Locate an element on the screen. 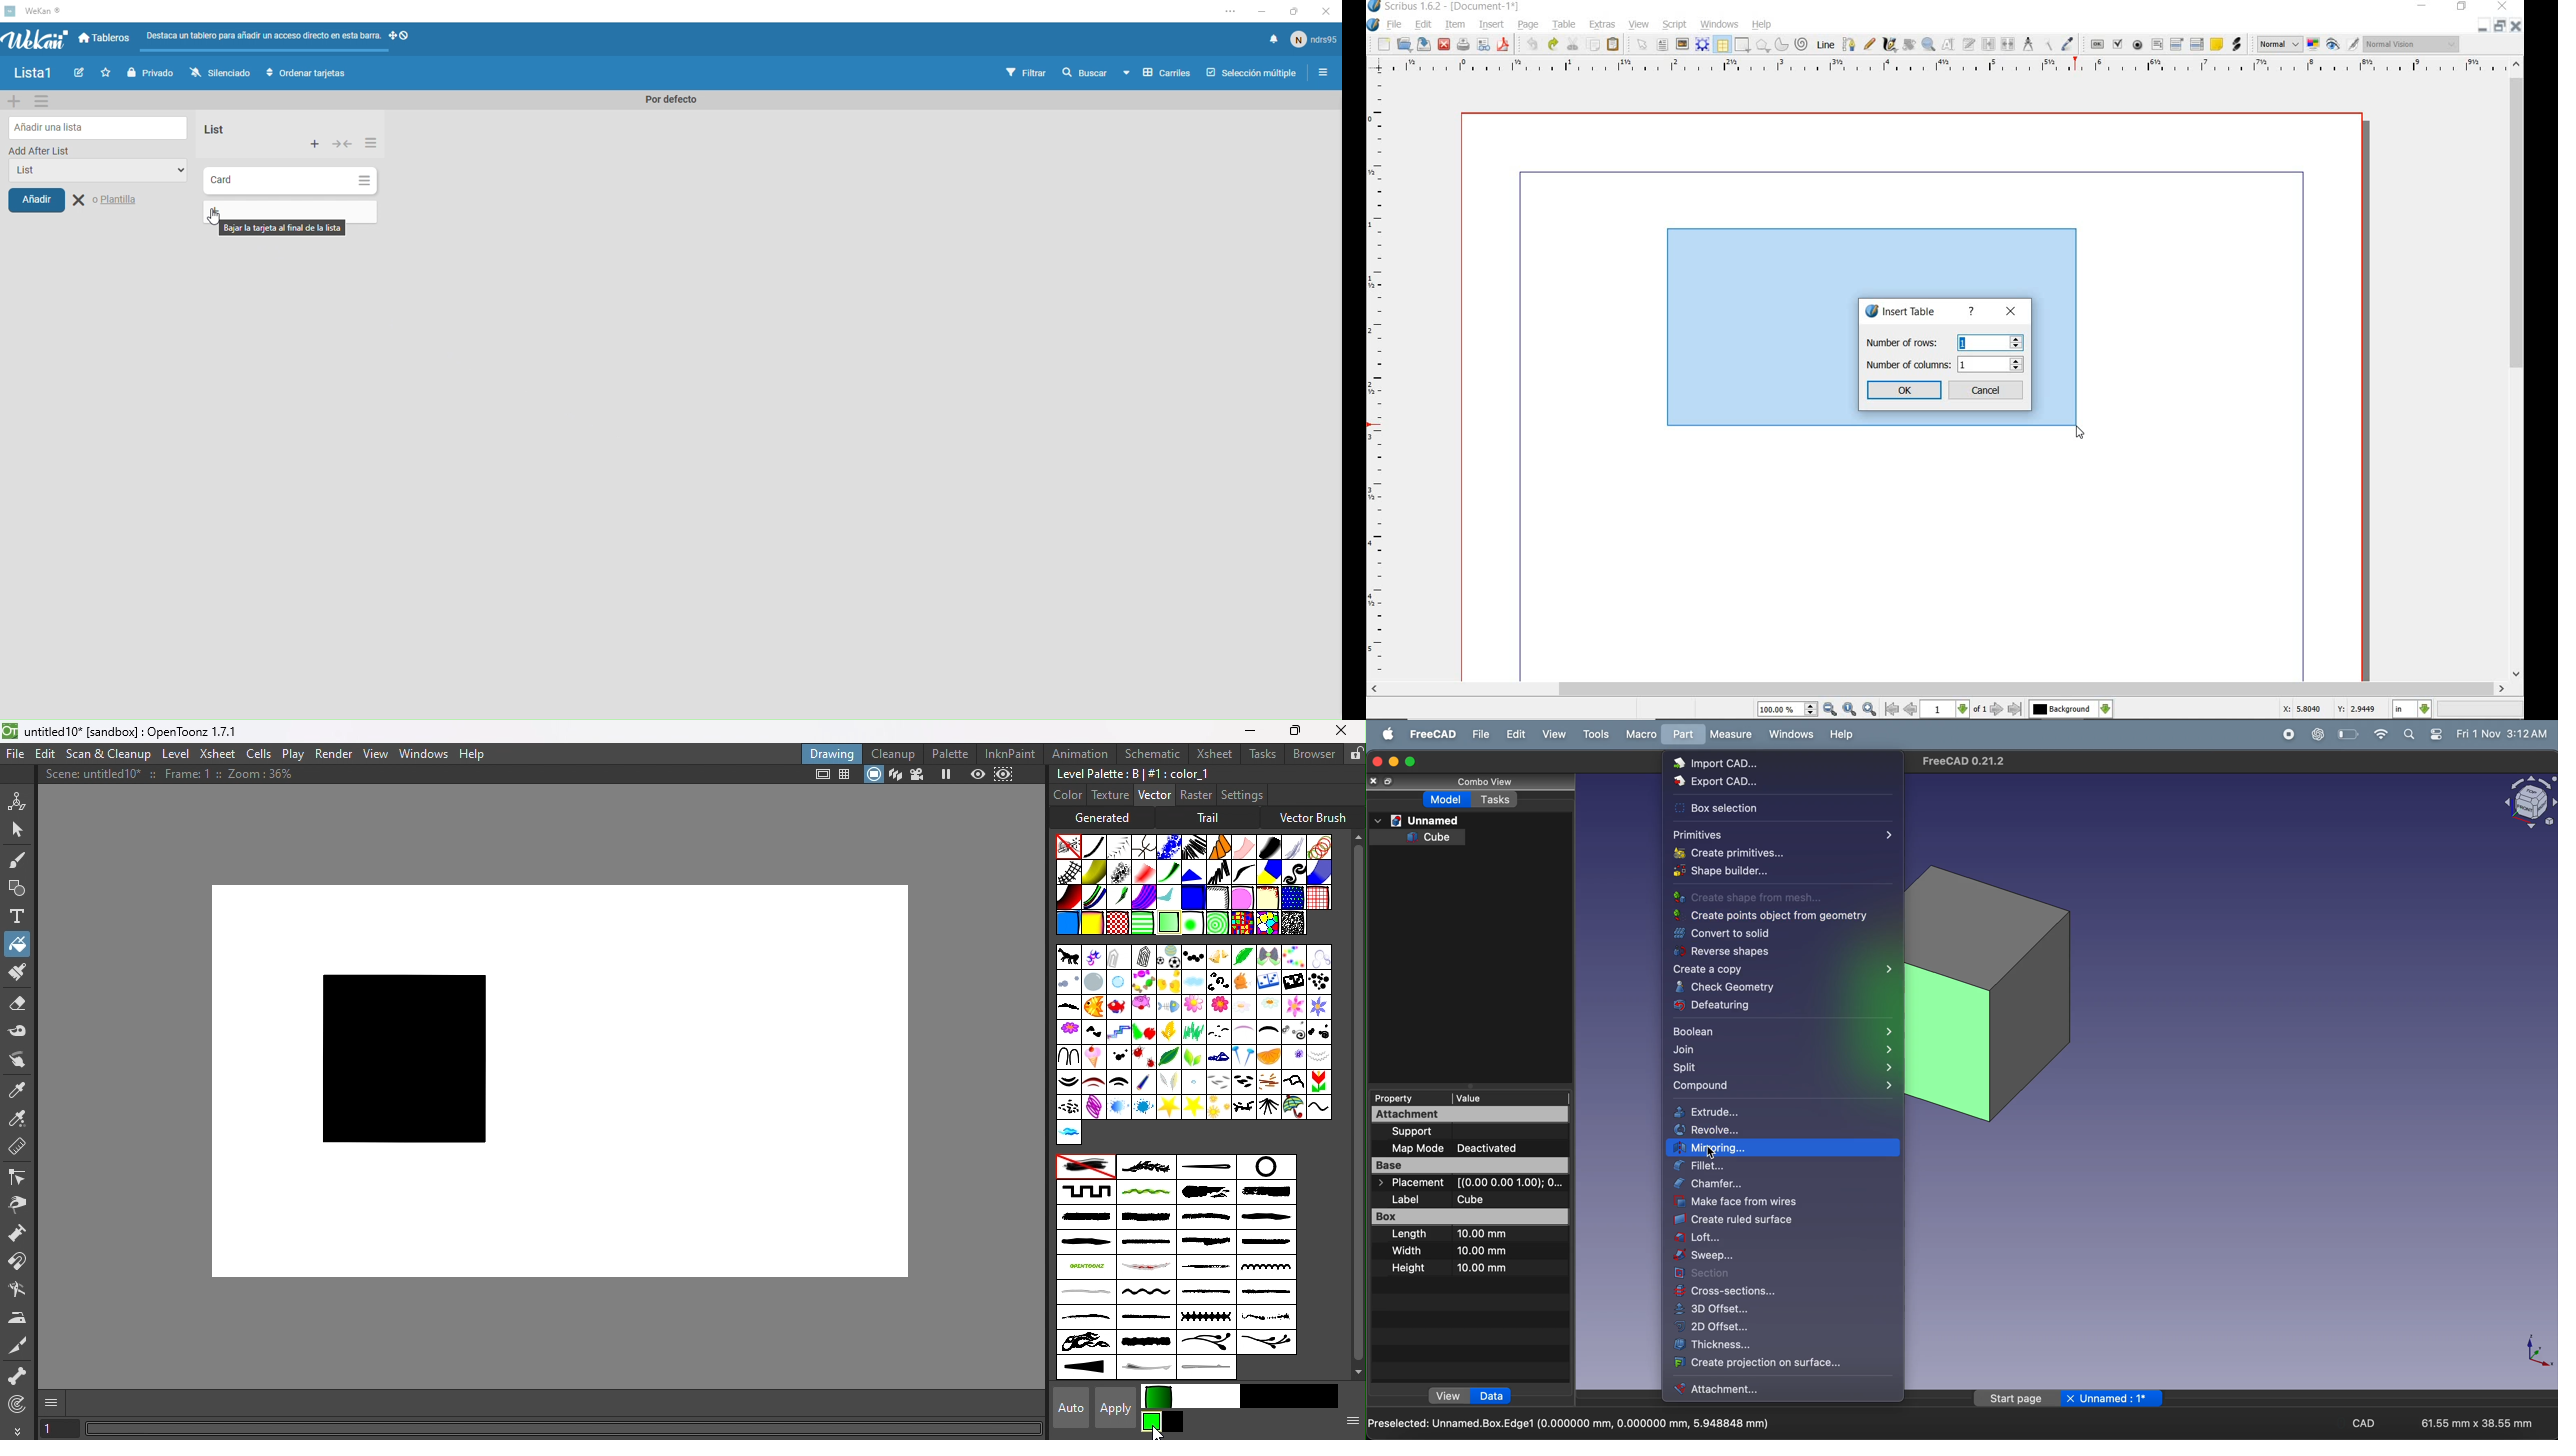 This screenshot has width=2576, height=1456. minimize is located at coordinates (1394, 762).